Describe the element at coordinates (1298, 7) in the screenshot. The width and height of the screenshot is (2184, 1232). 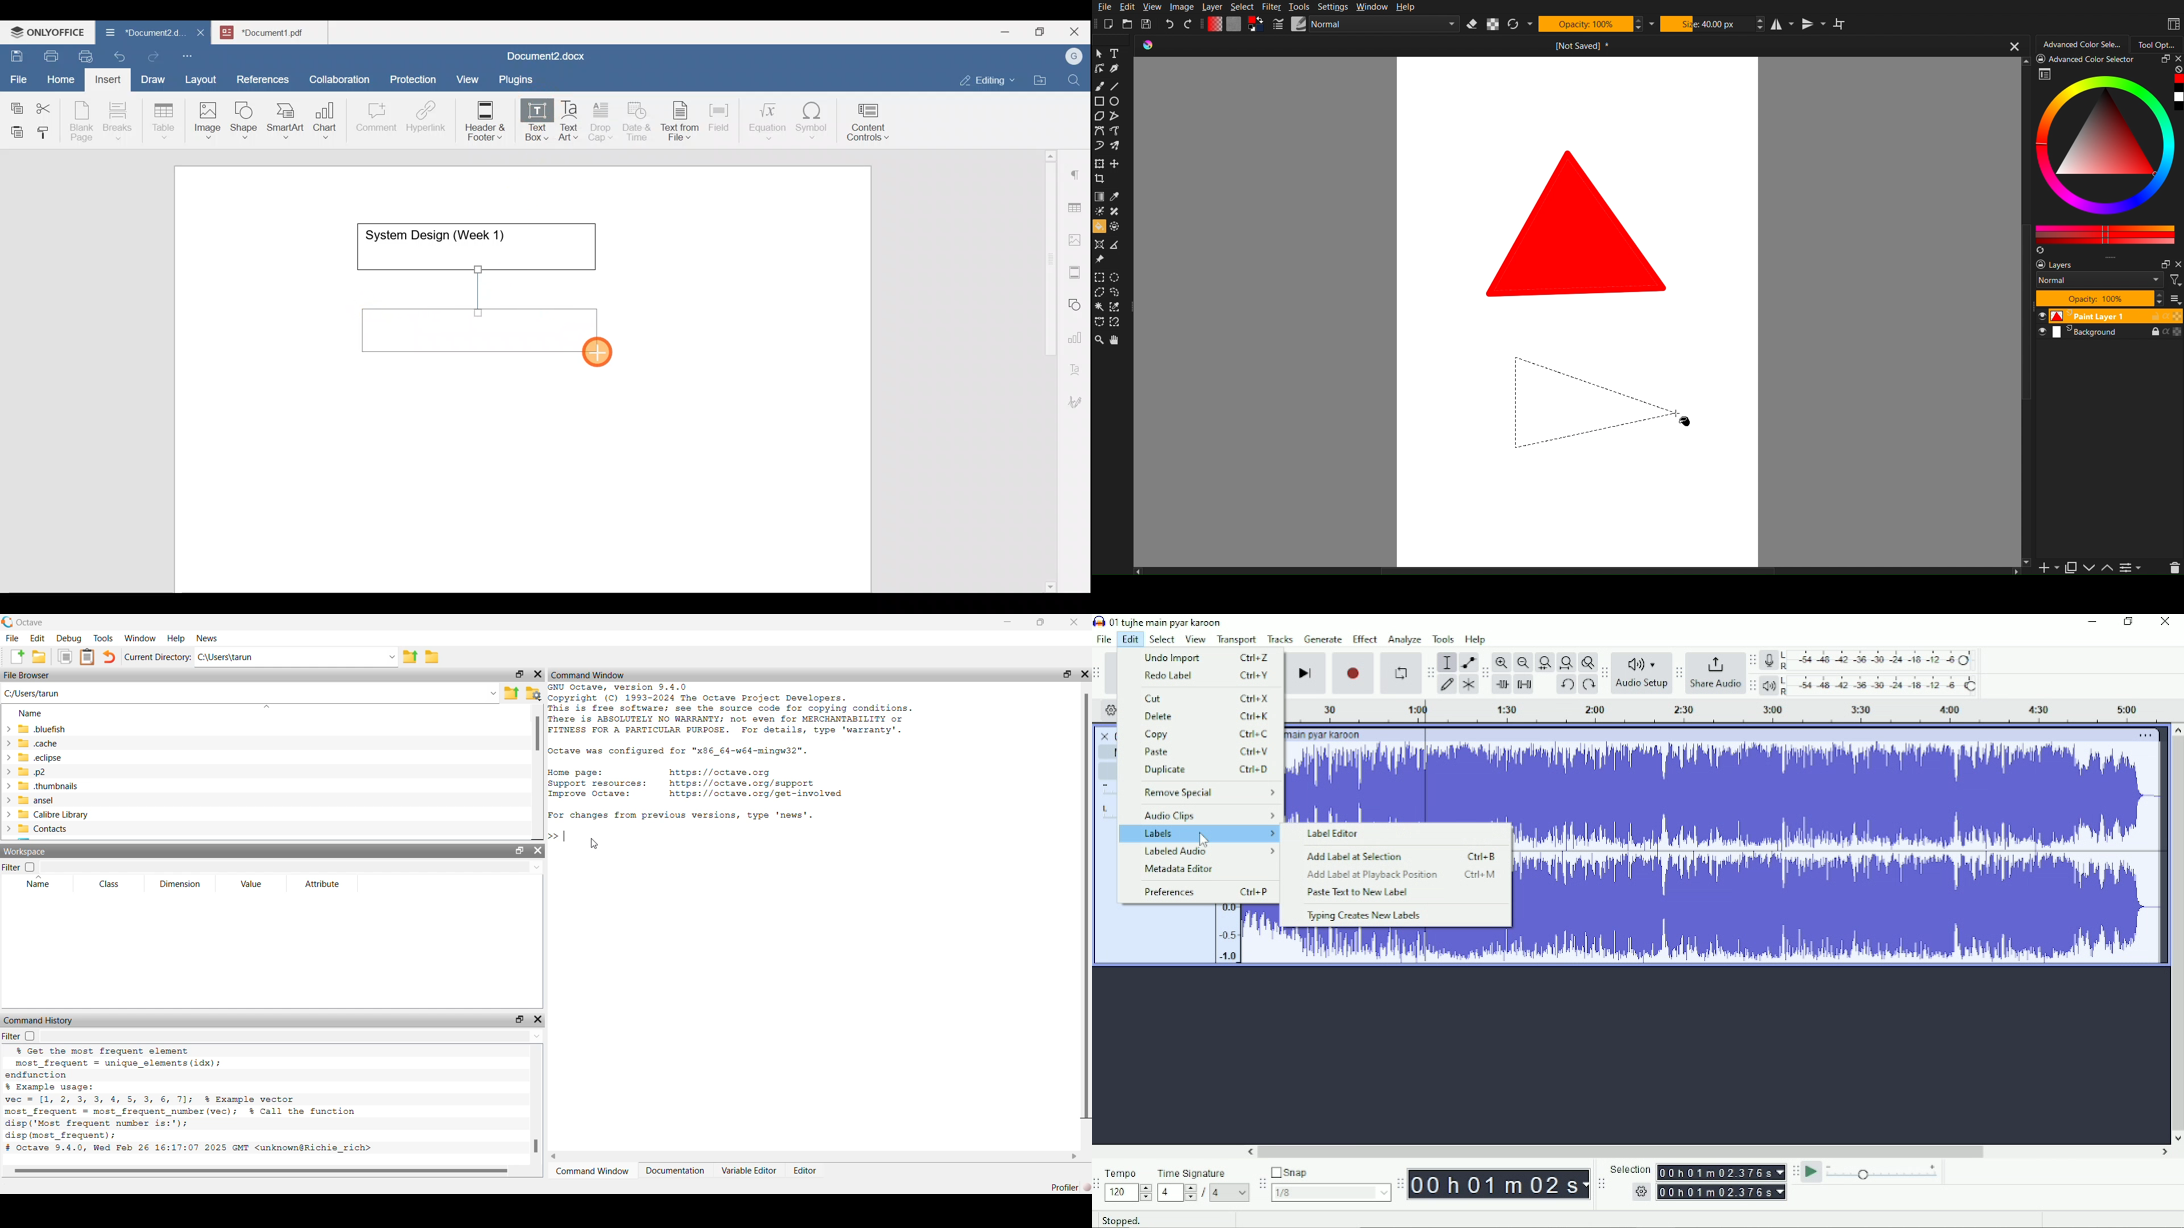
I see `Tools` at that location.